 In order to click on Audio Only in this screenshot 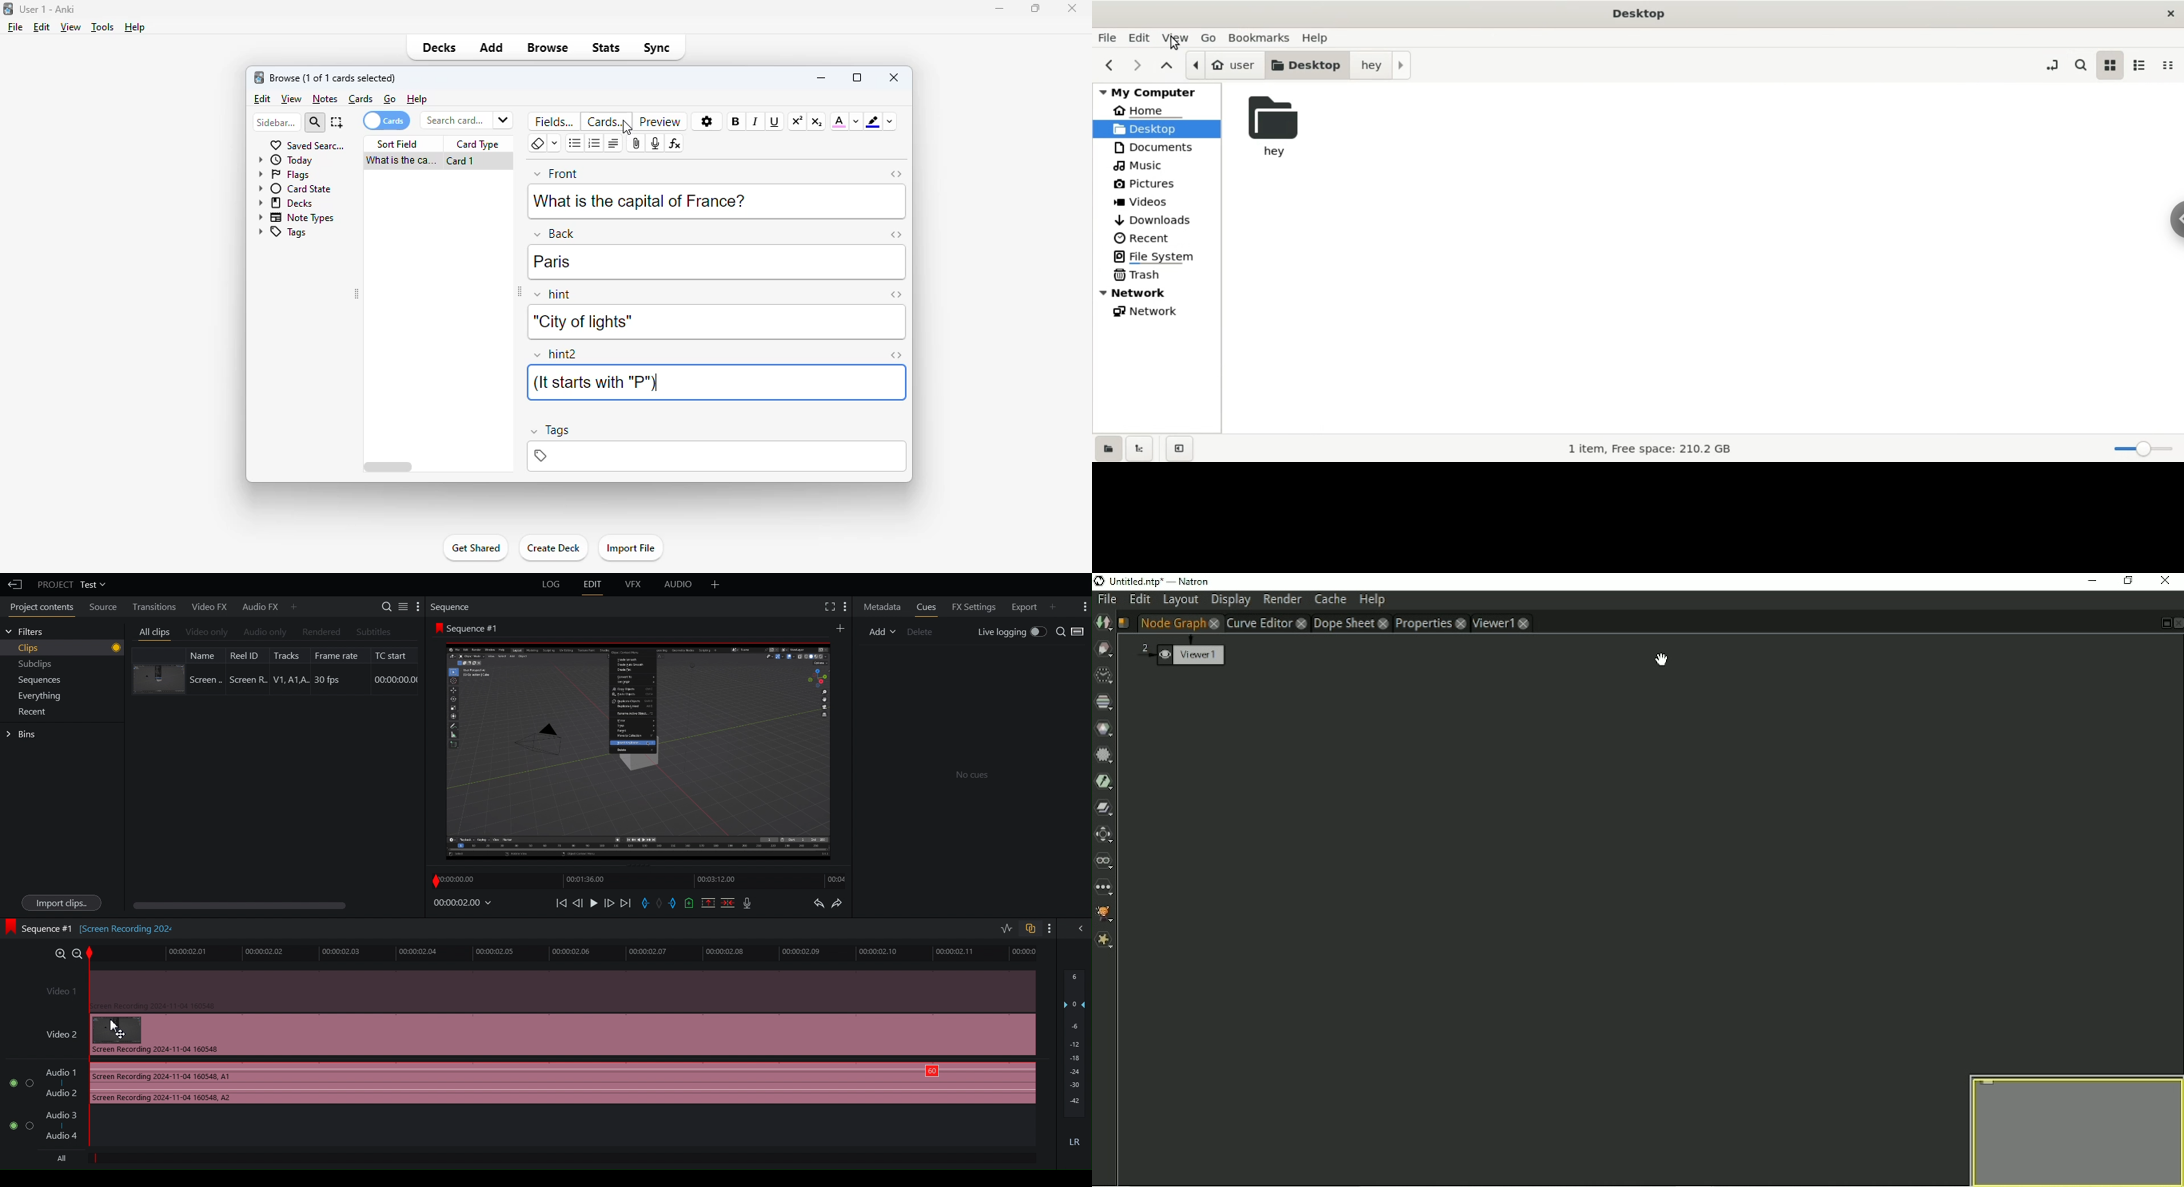, I will do `click(264, 632)`.